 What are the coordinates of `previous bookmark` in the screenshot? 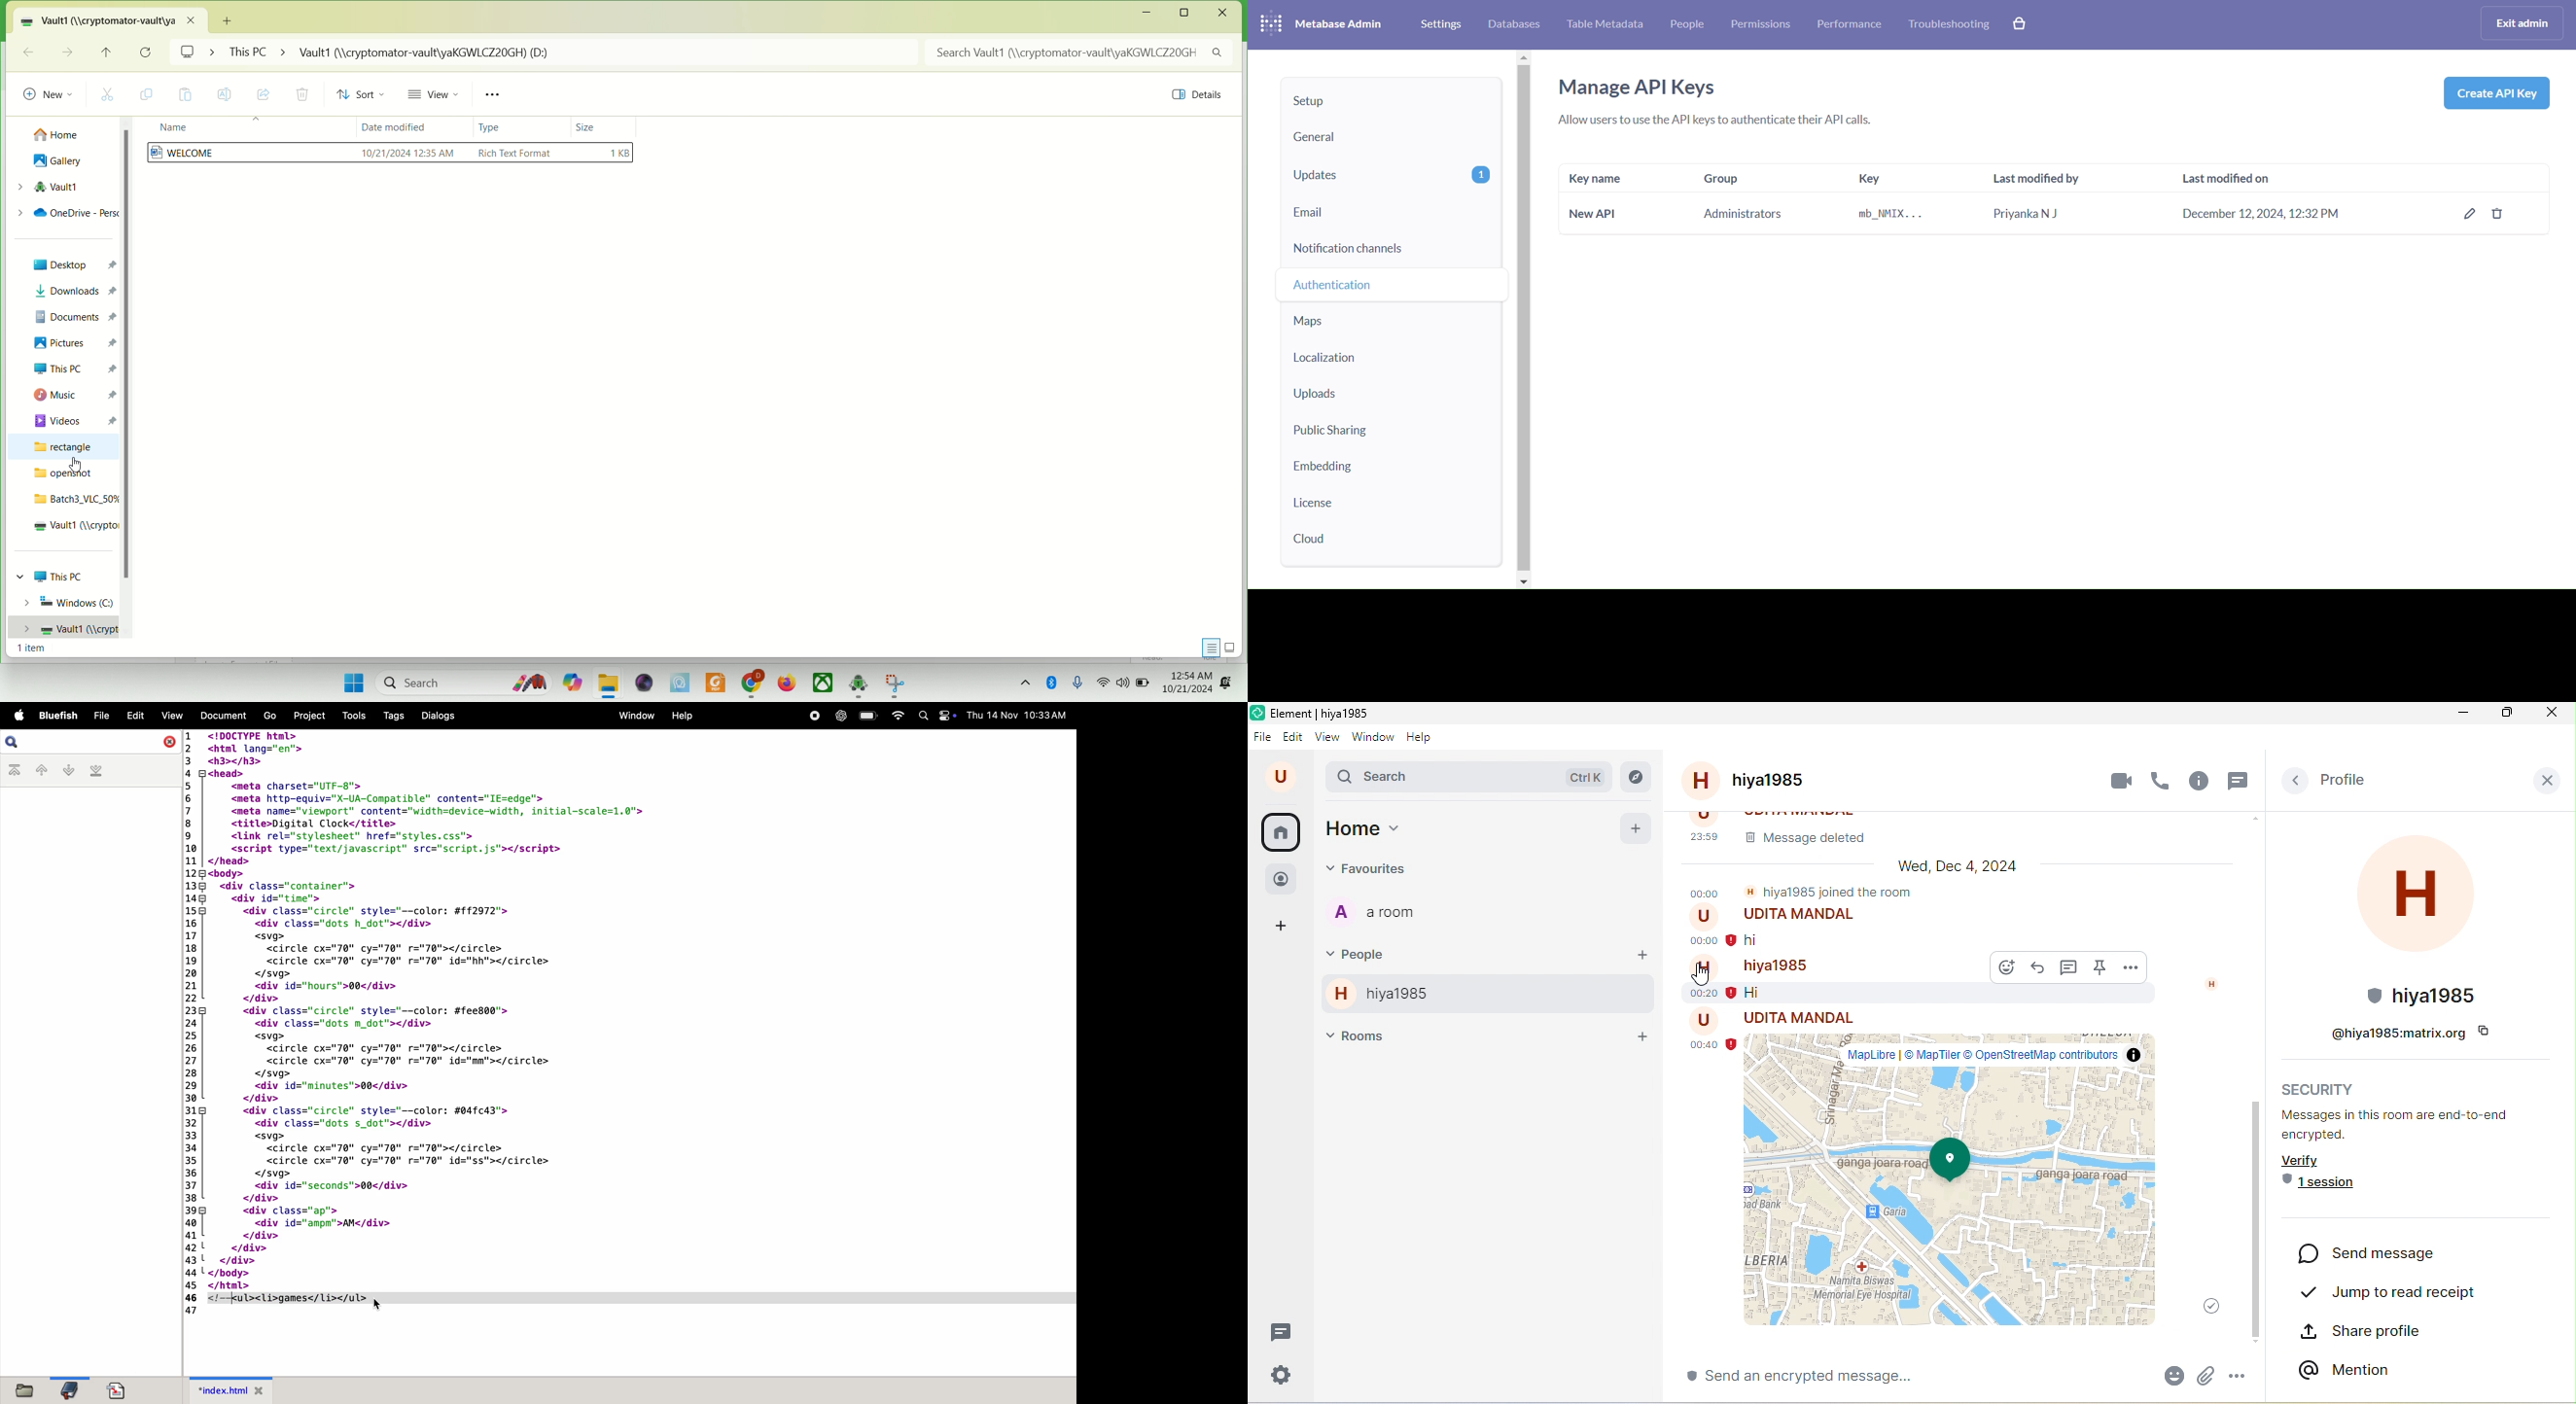 It's located at (39, 770).